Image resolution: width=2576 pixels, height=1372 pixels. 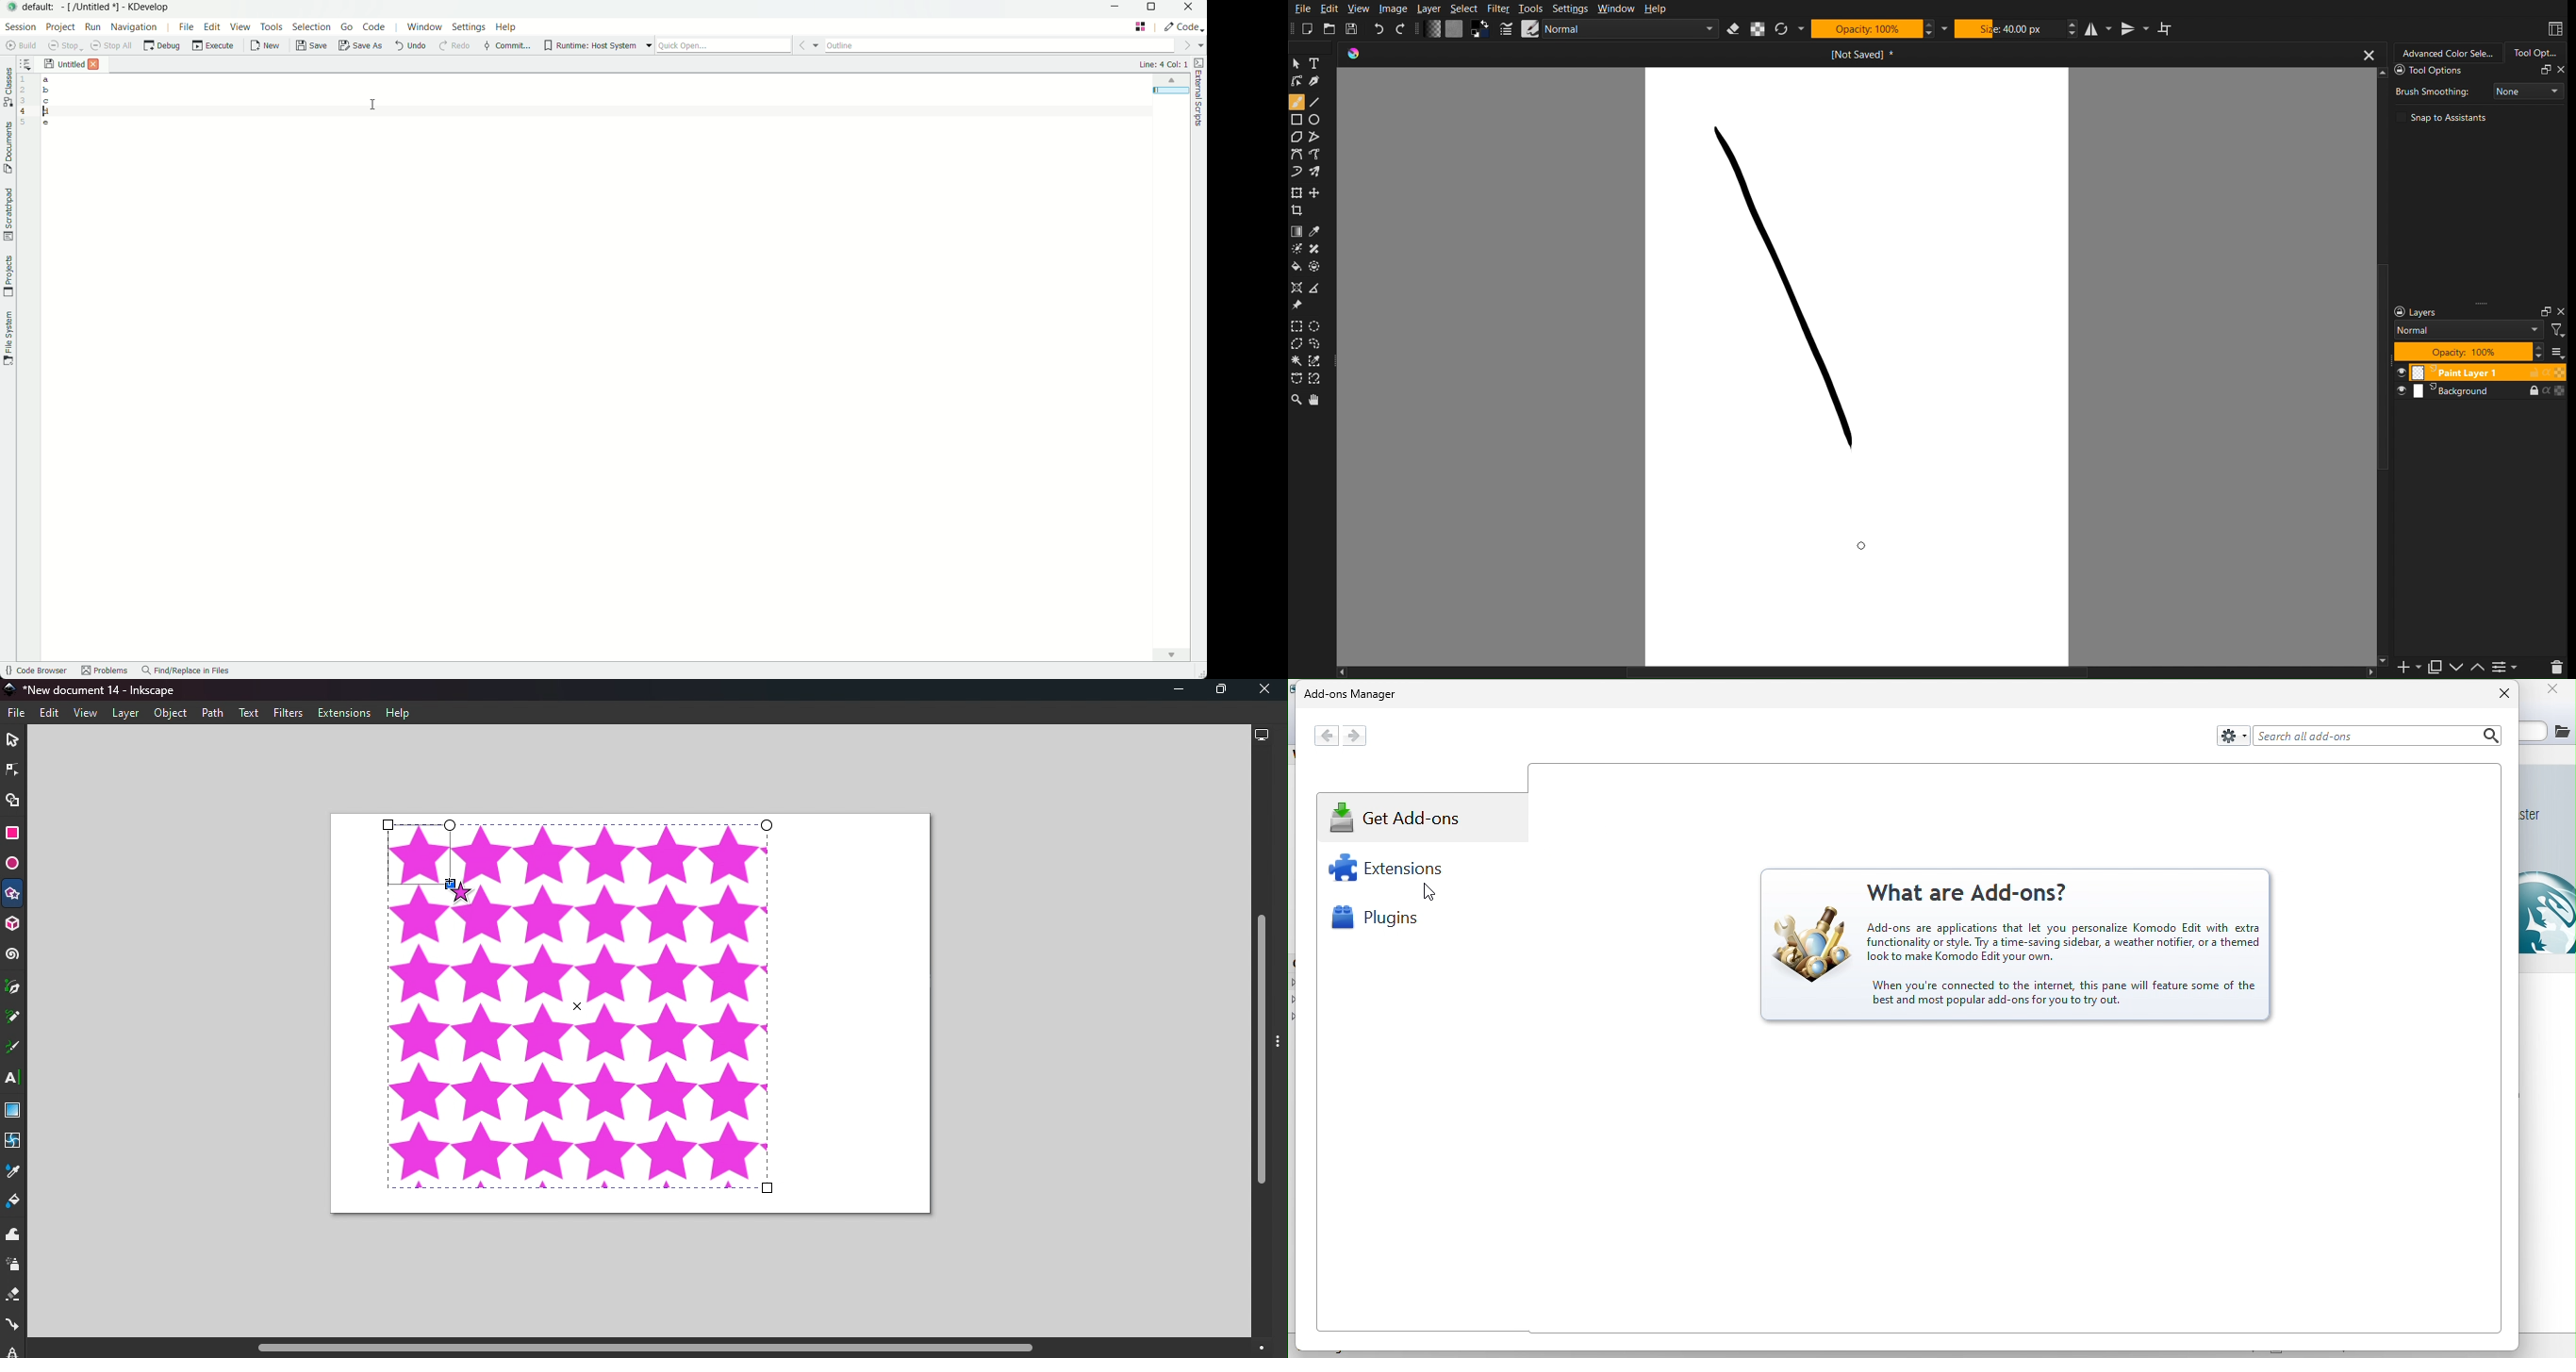 What do you see at coordinates (1170, 690) in the screenshot?
I see `Minimize ` at bounding box center [1170, 690].